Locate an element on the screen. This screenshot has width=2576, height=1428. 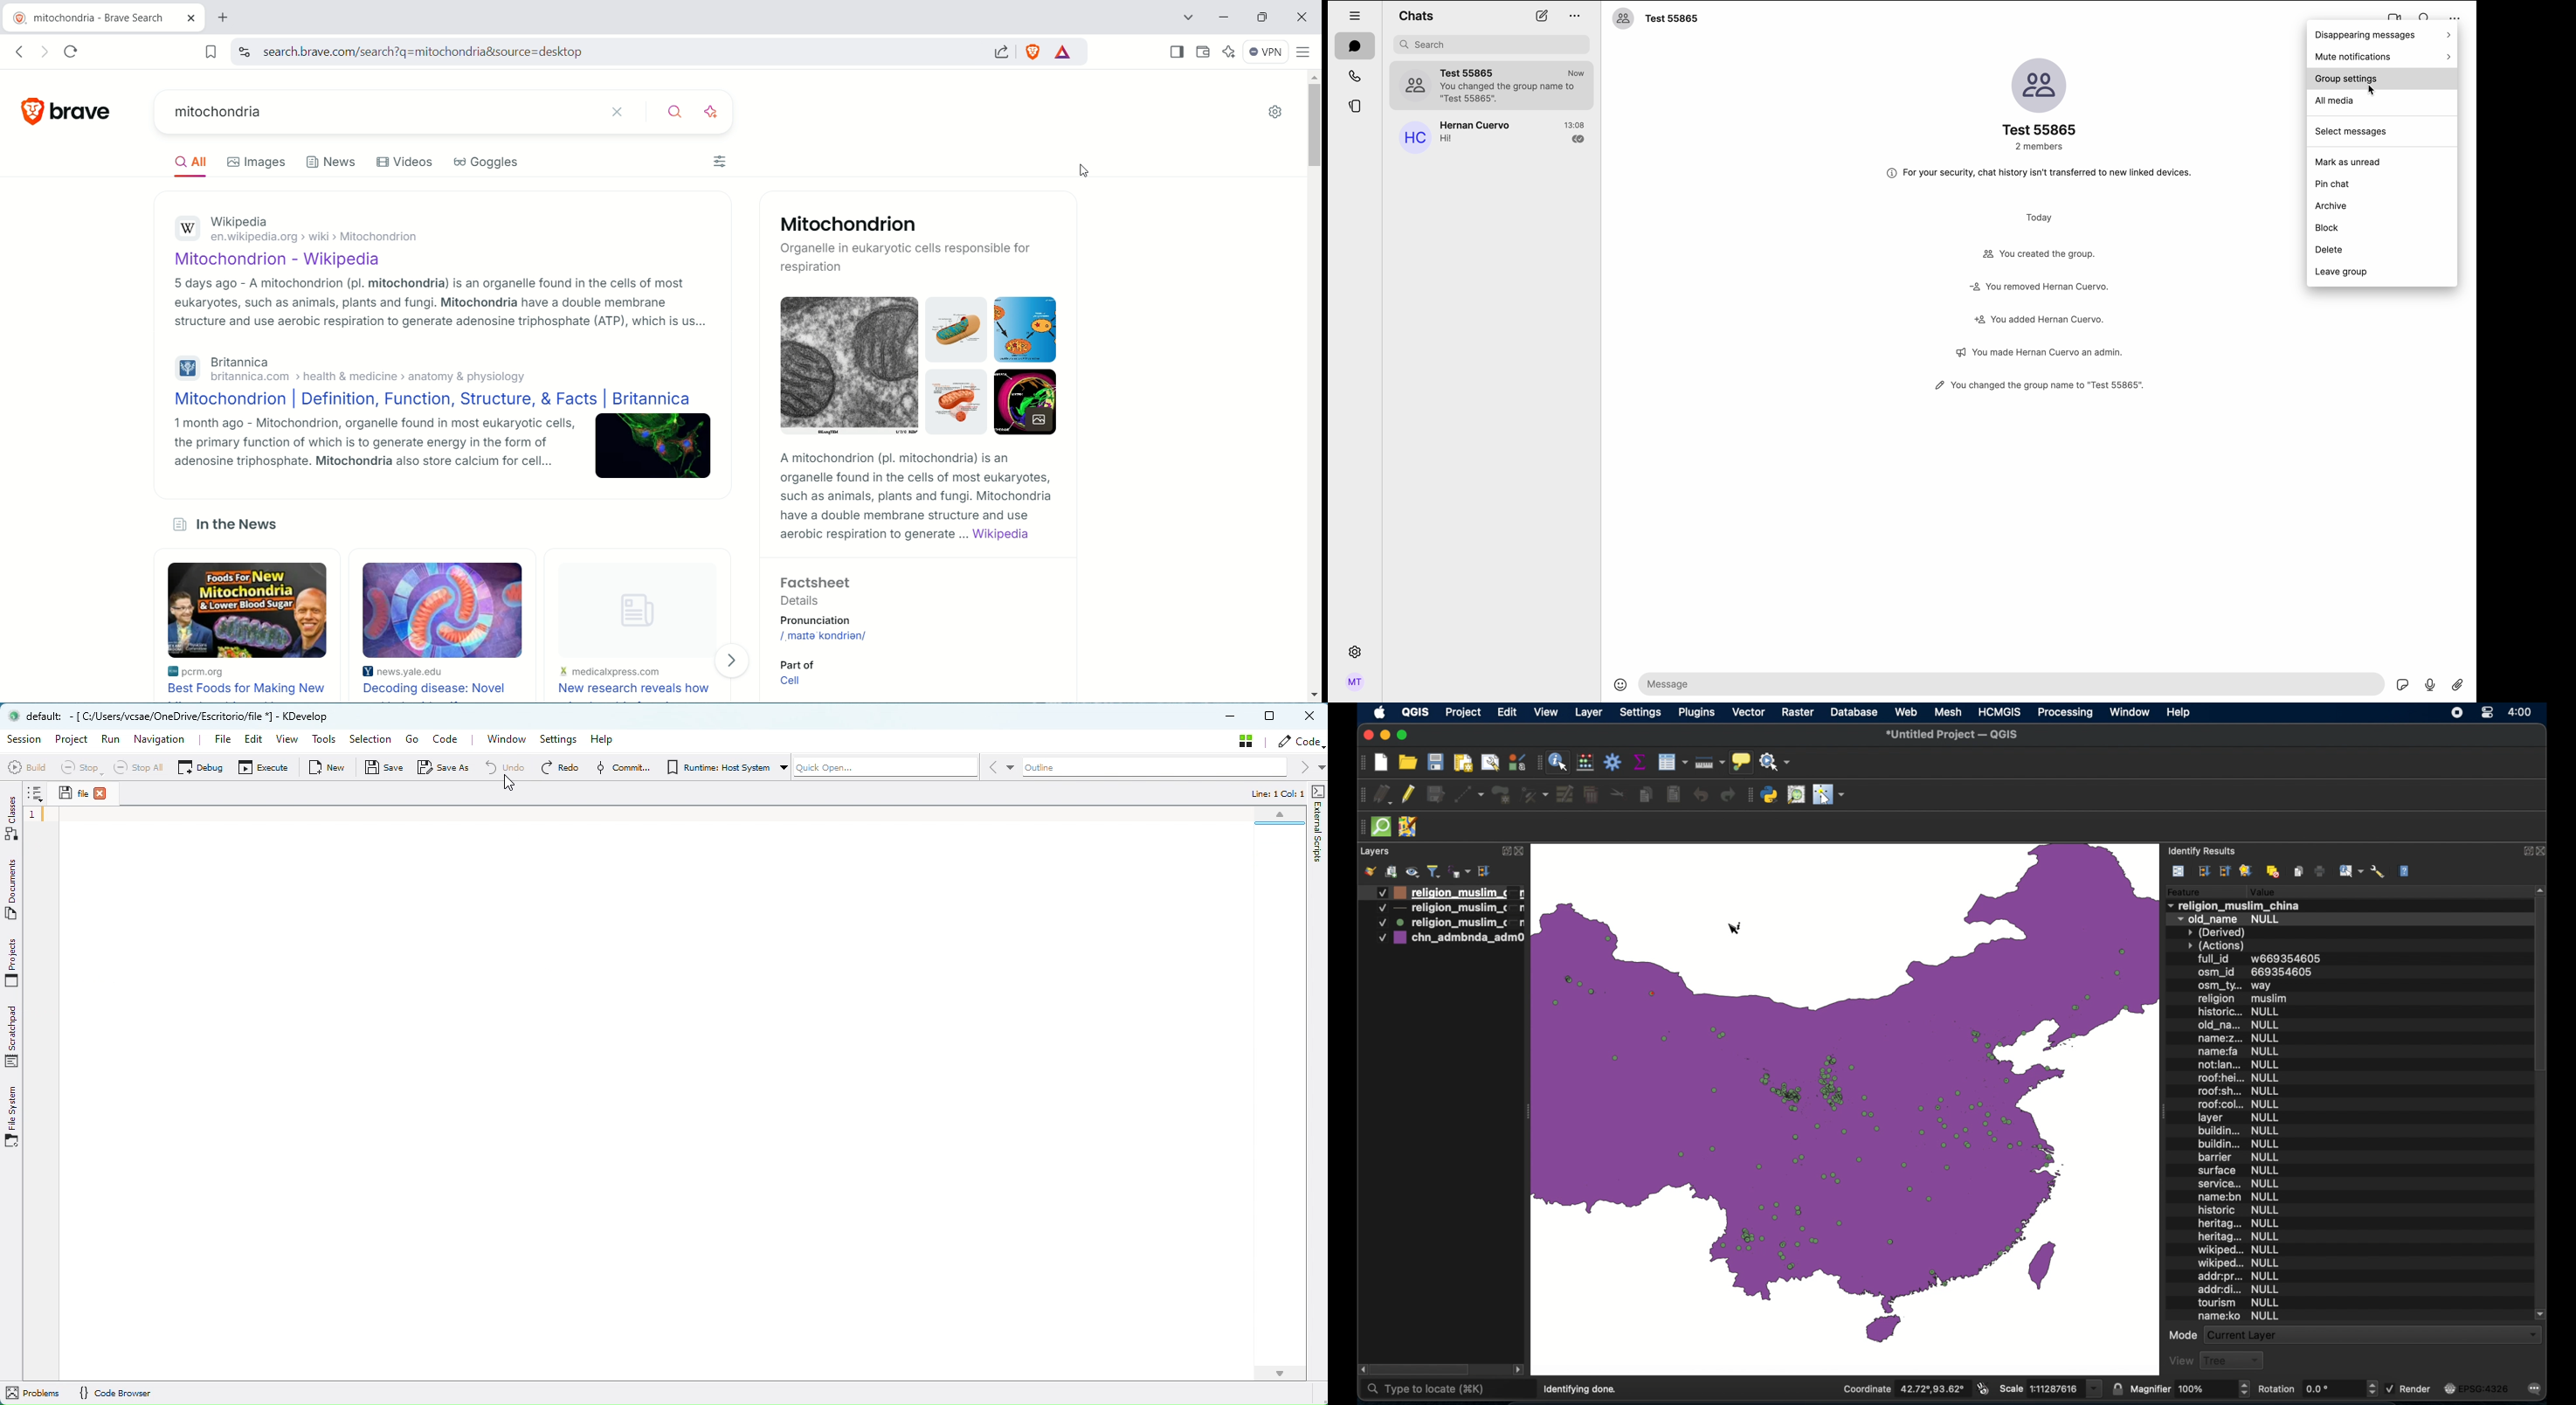
web is located at coordinates (1906, 712).